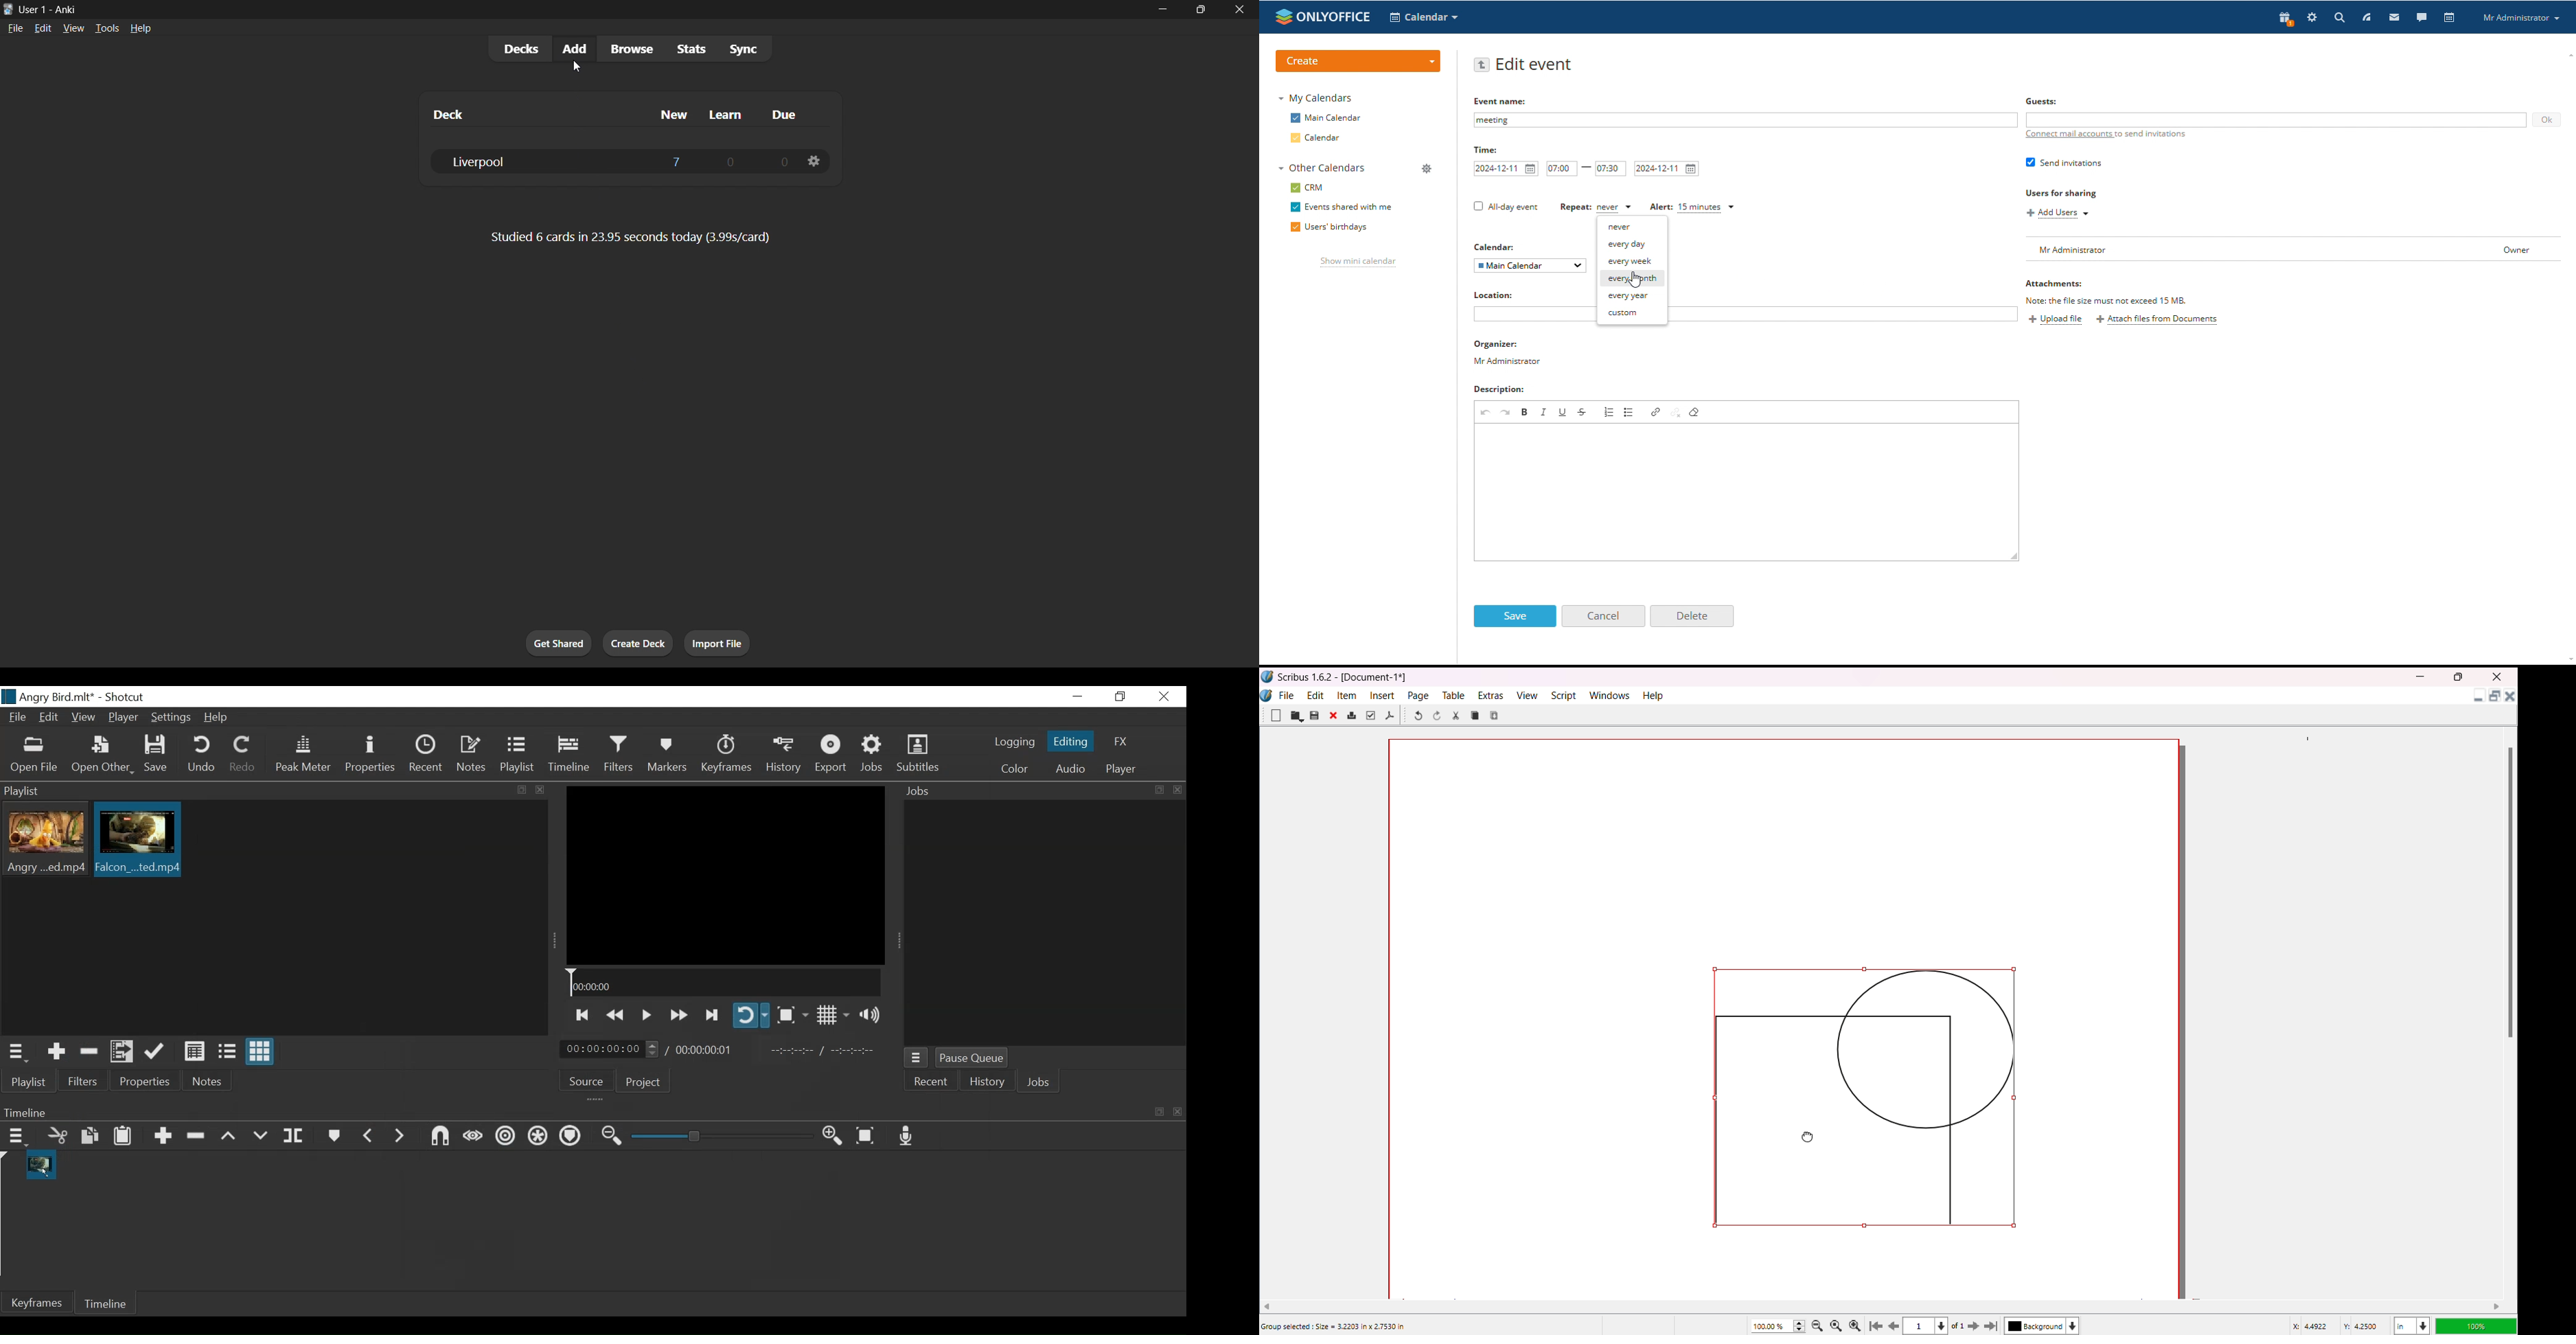 The height and width of the screenshot is (1344, 2576). What do you see at coordinates (306, 755) in the screenshot?
I see `Peak Meter` at bounding box center [306, 755].